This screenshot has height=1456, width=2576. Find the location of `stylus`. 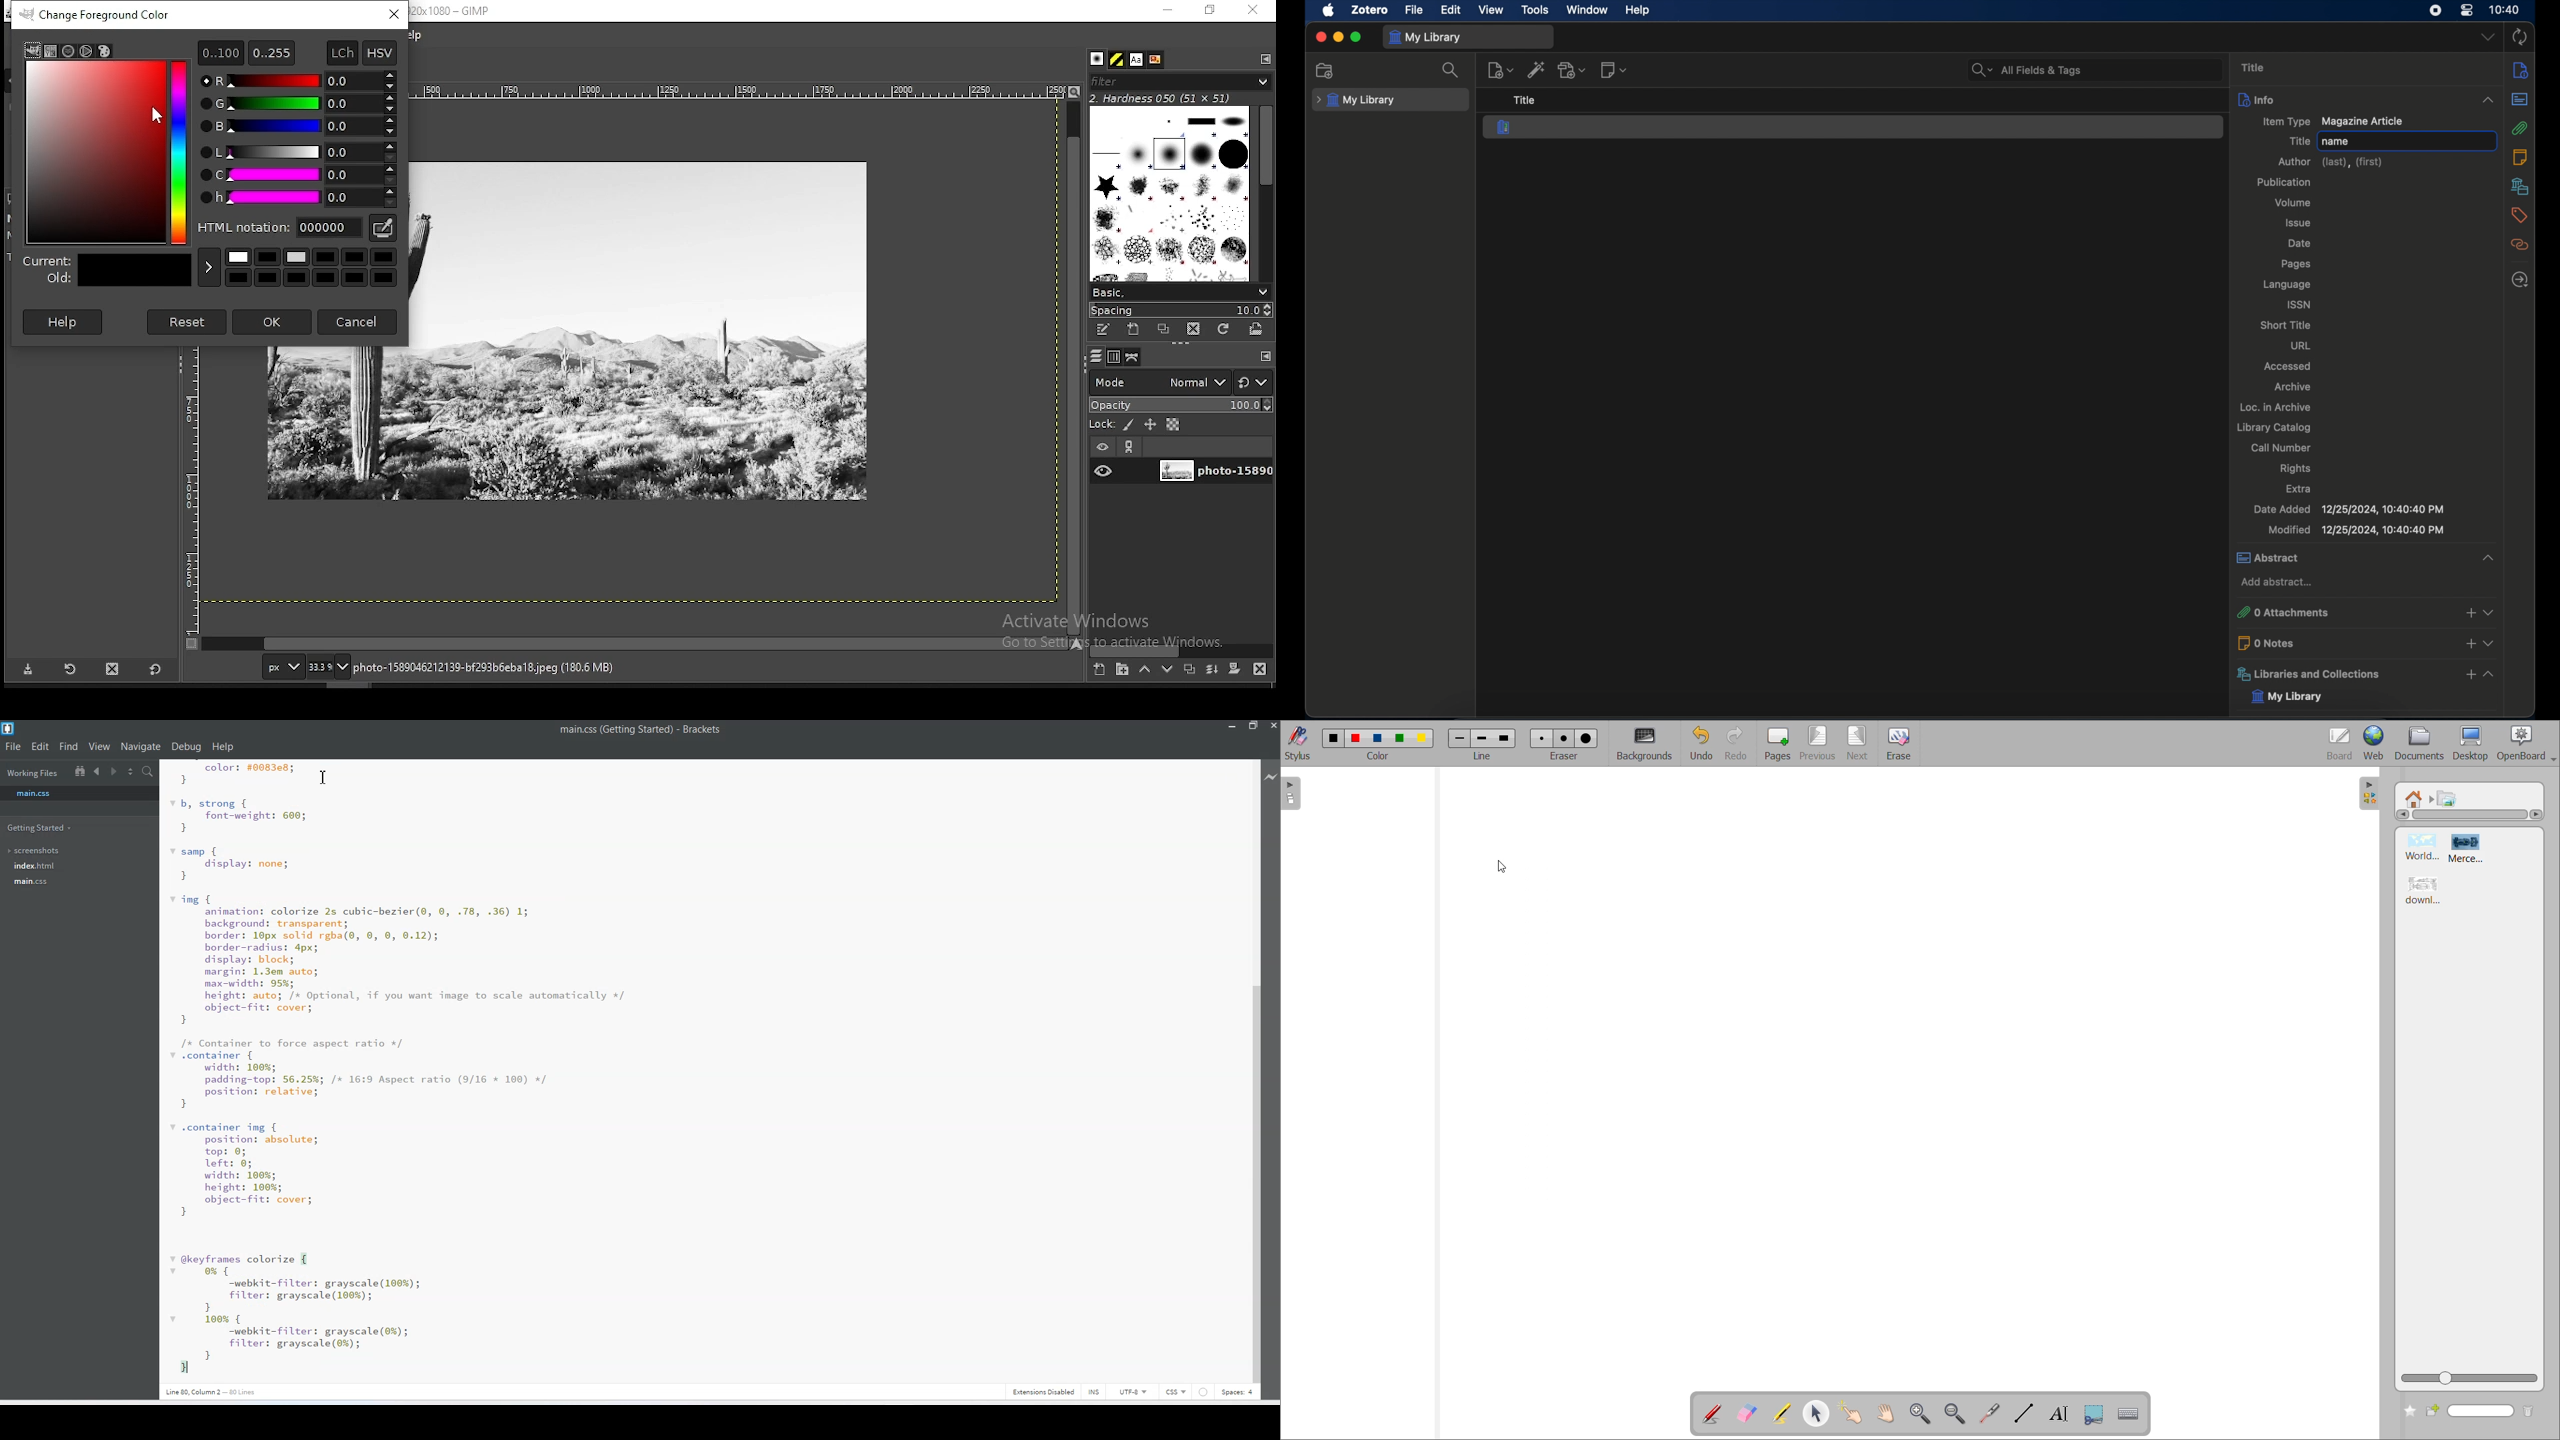

stylus is located at coordinates (1297, 744).